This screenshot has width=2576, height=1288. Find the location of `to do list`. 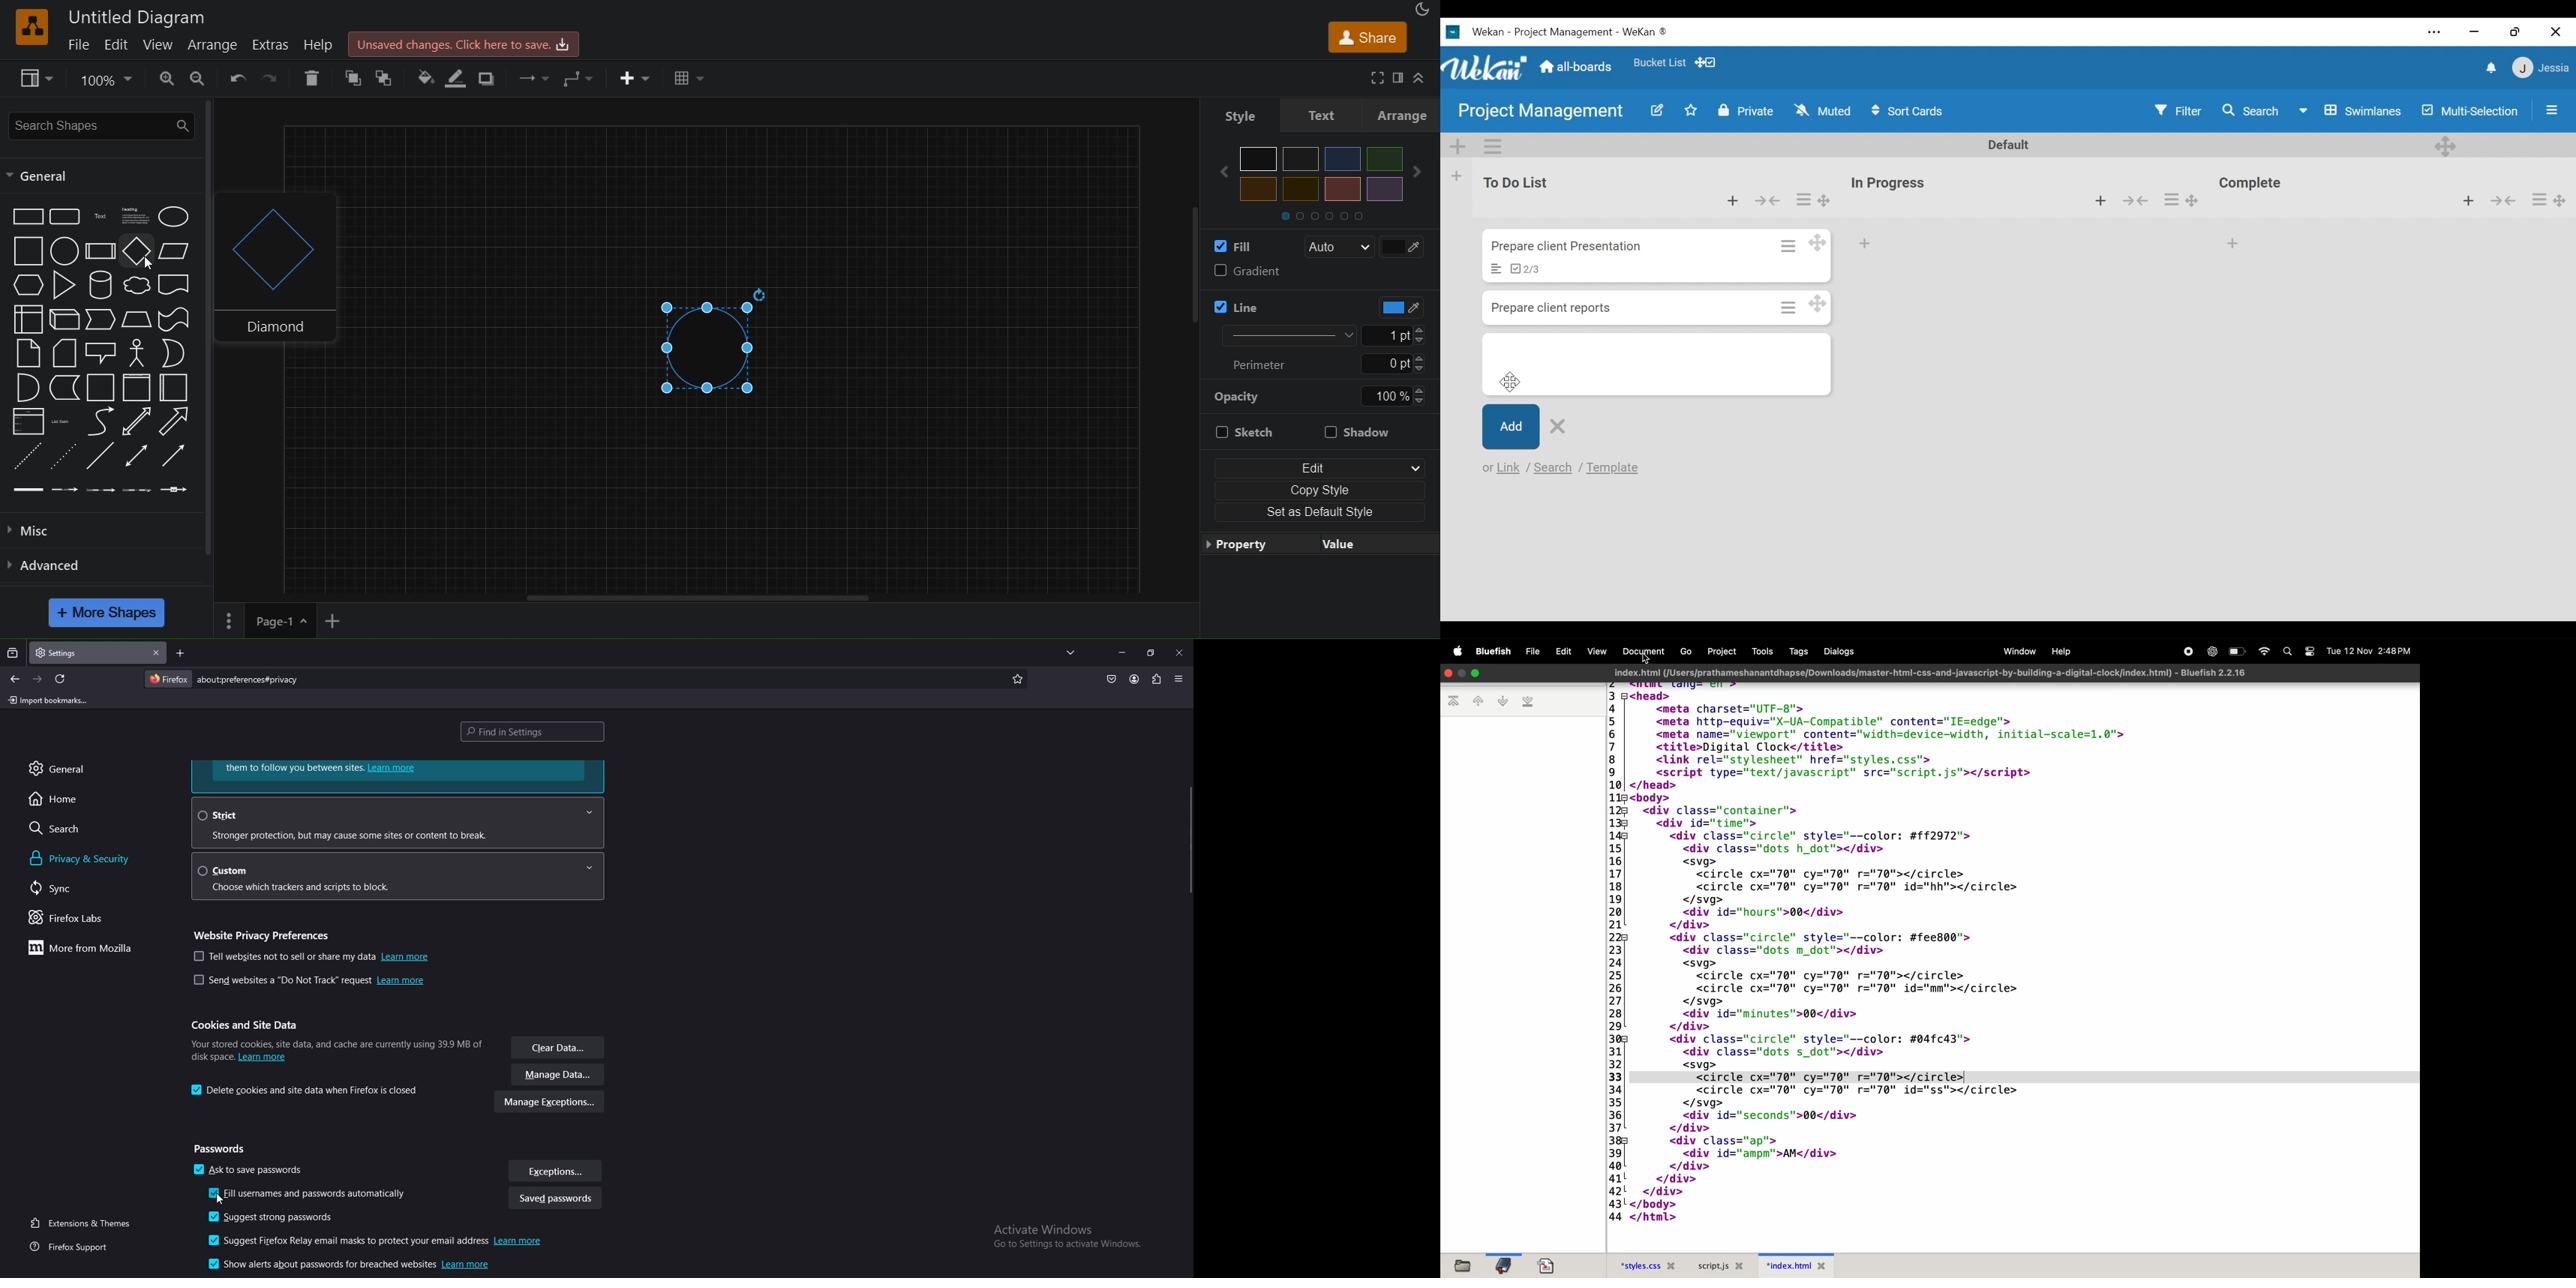

to do list is located at coordinates (1520, 183).